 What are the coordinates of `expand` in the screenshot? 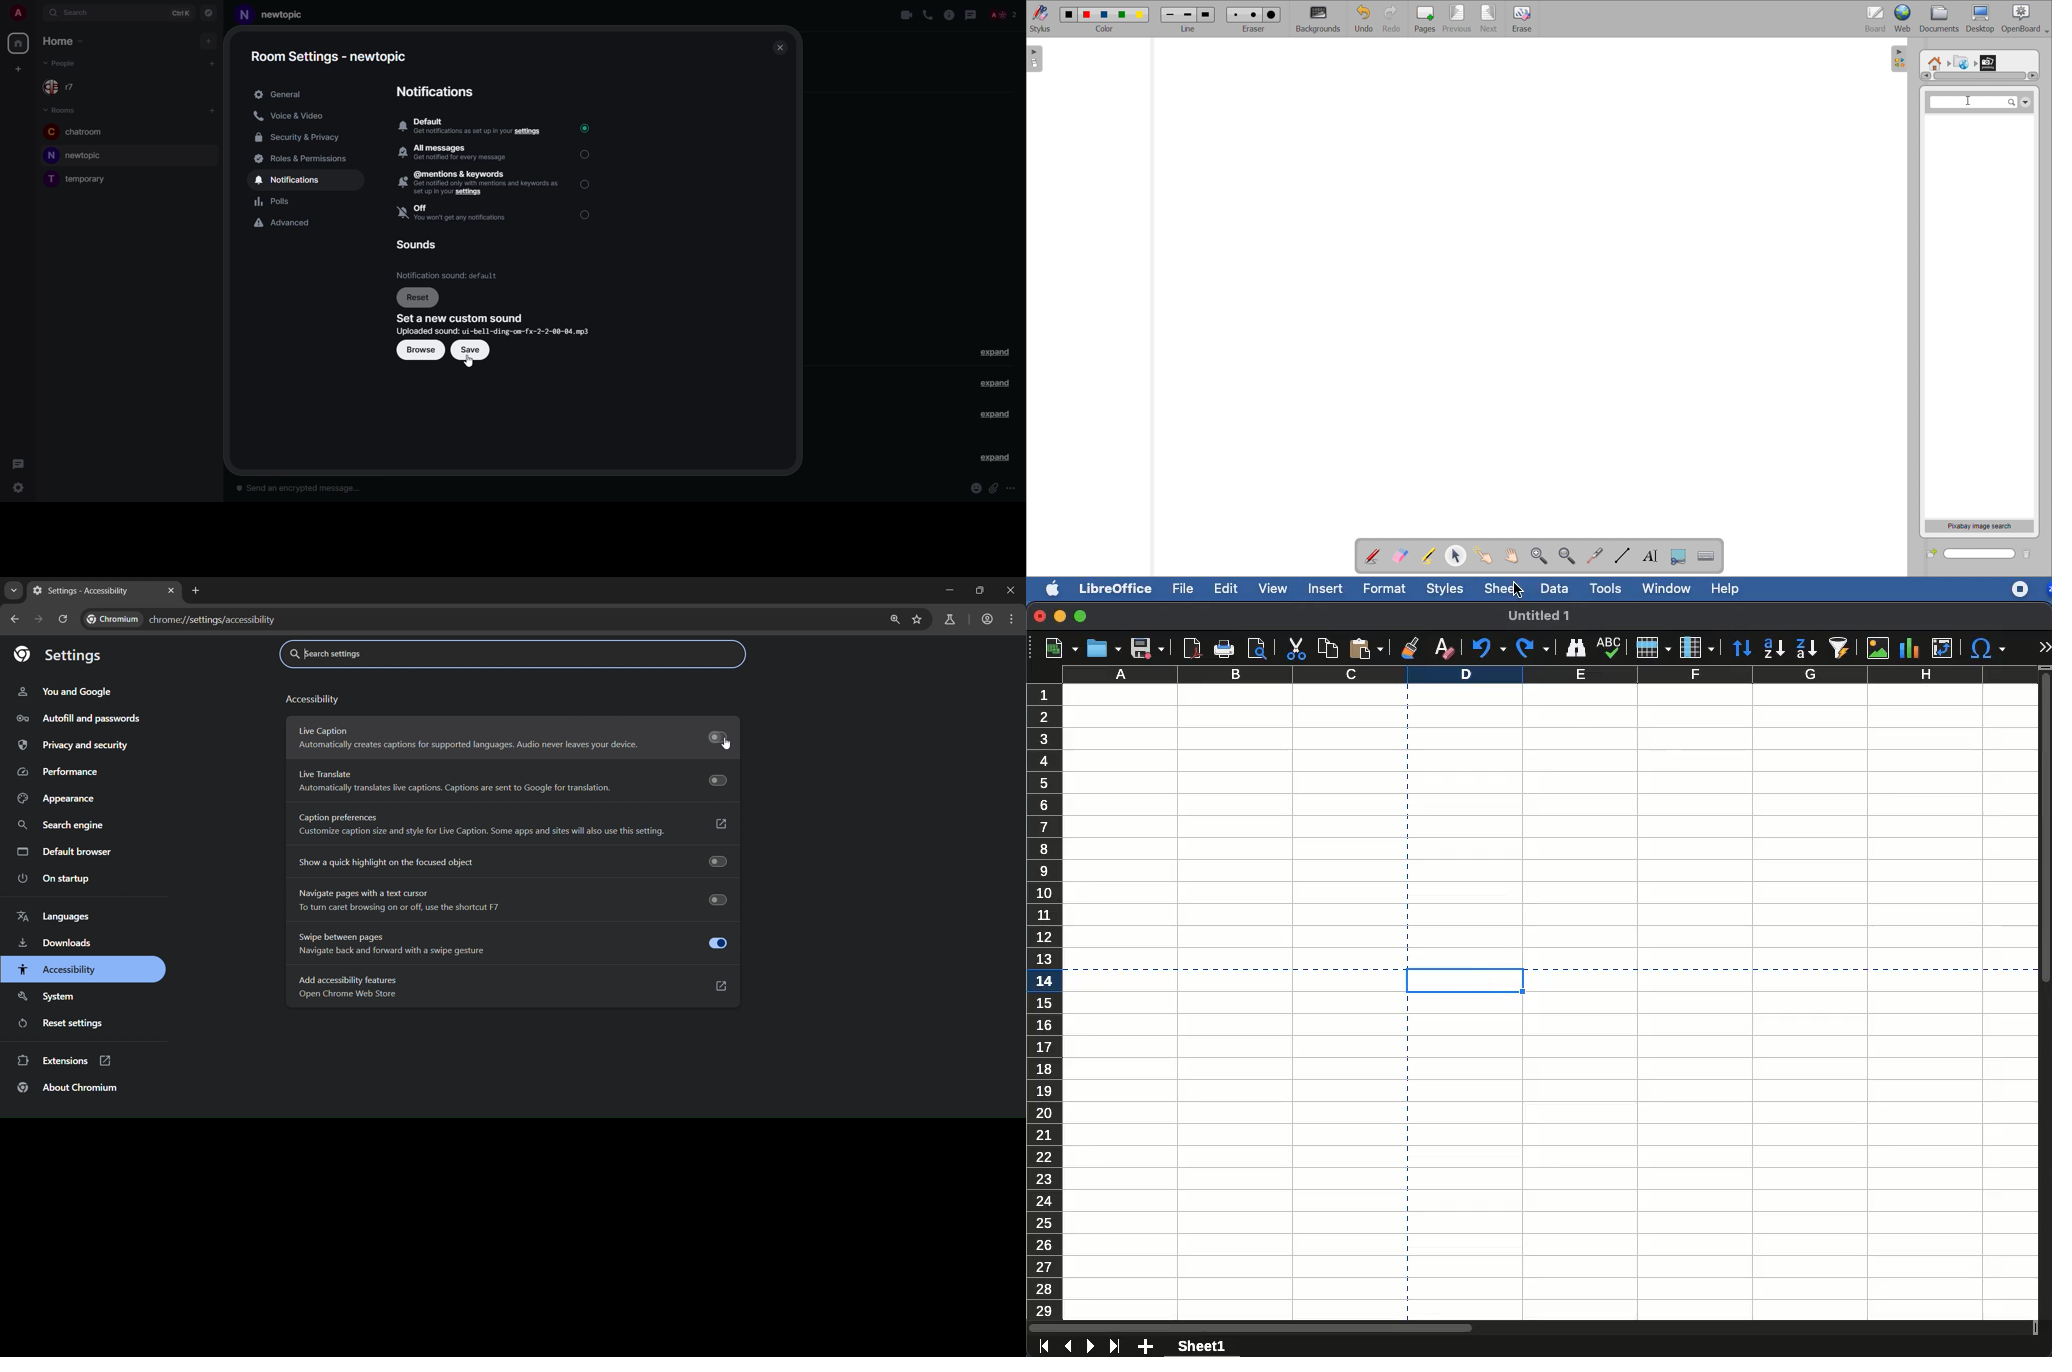 It's located at (2046, 646).